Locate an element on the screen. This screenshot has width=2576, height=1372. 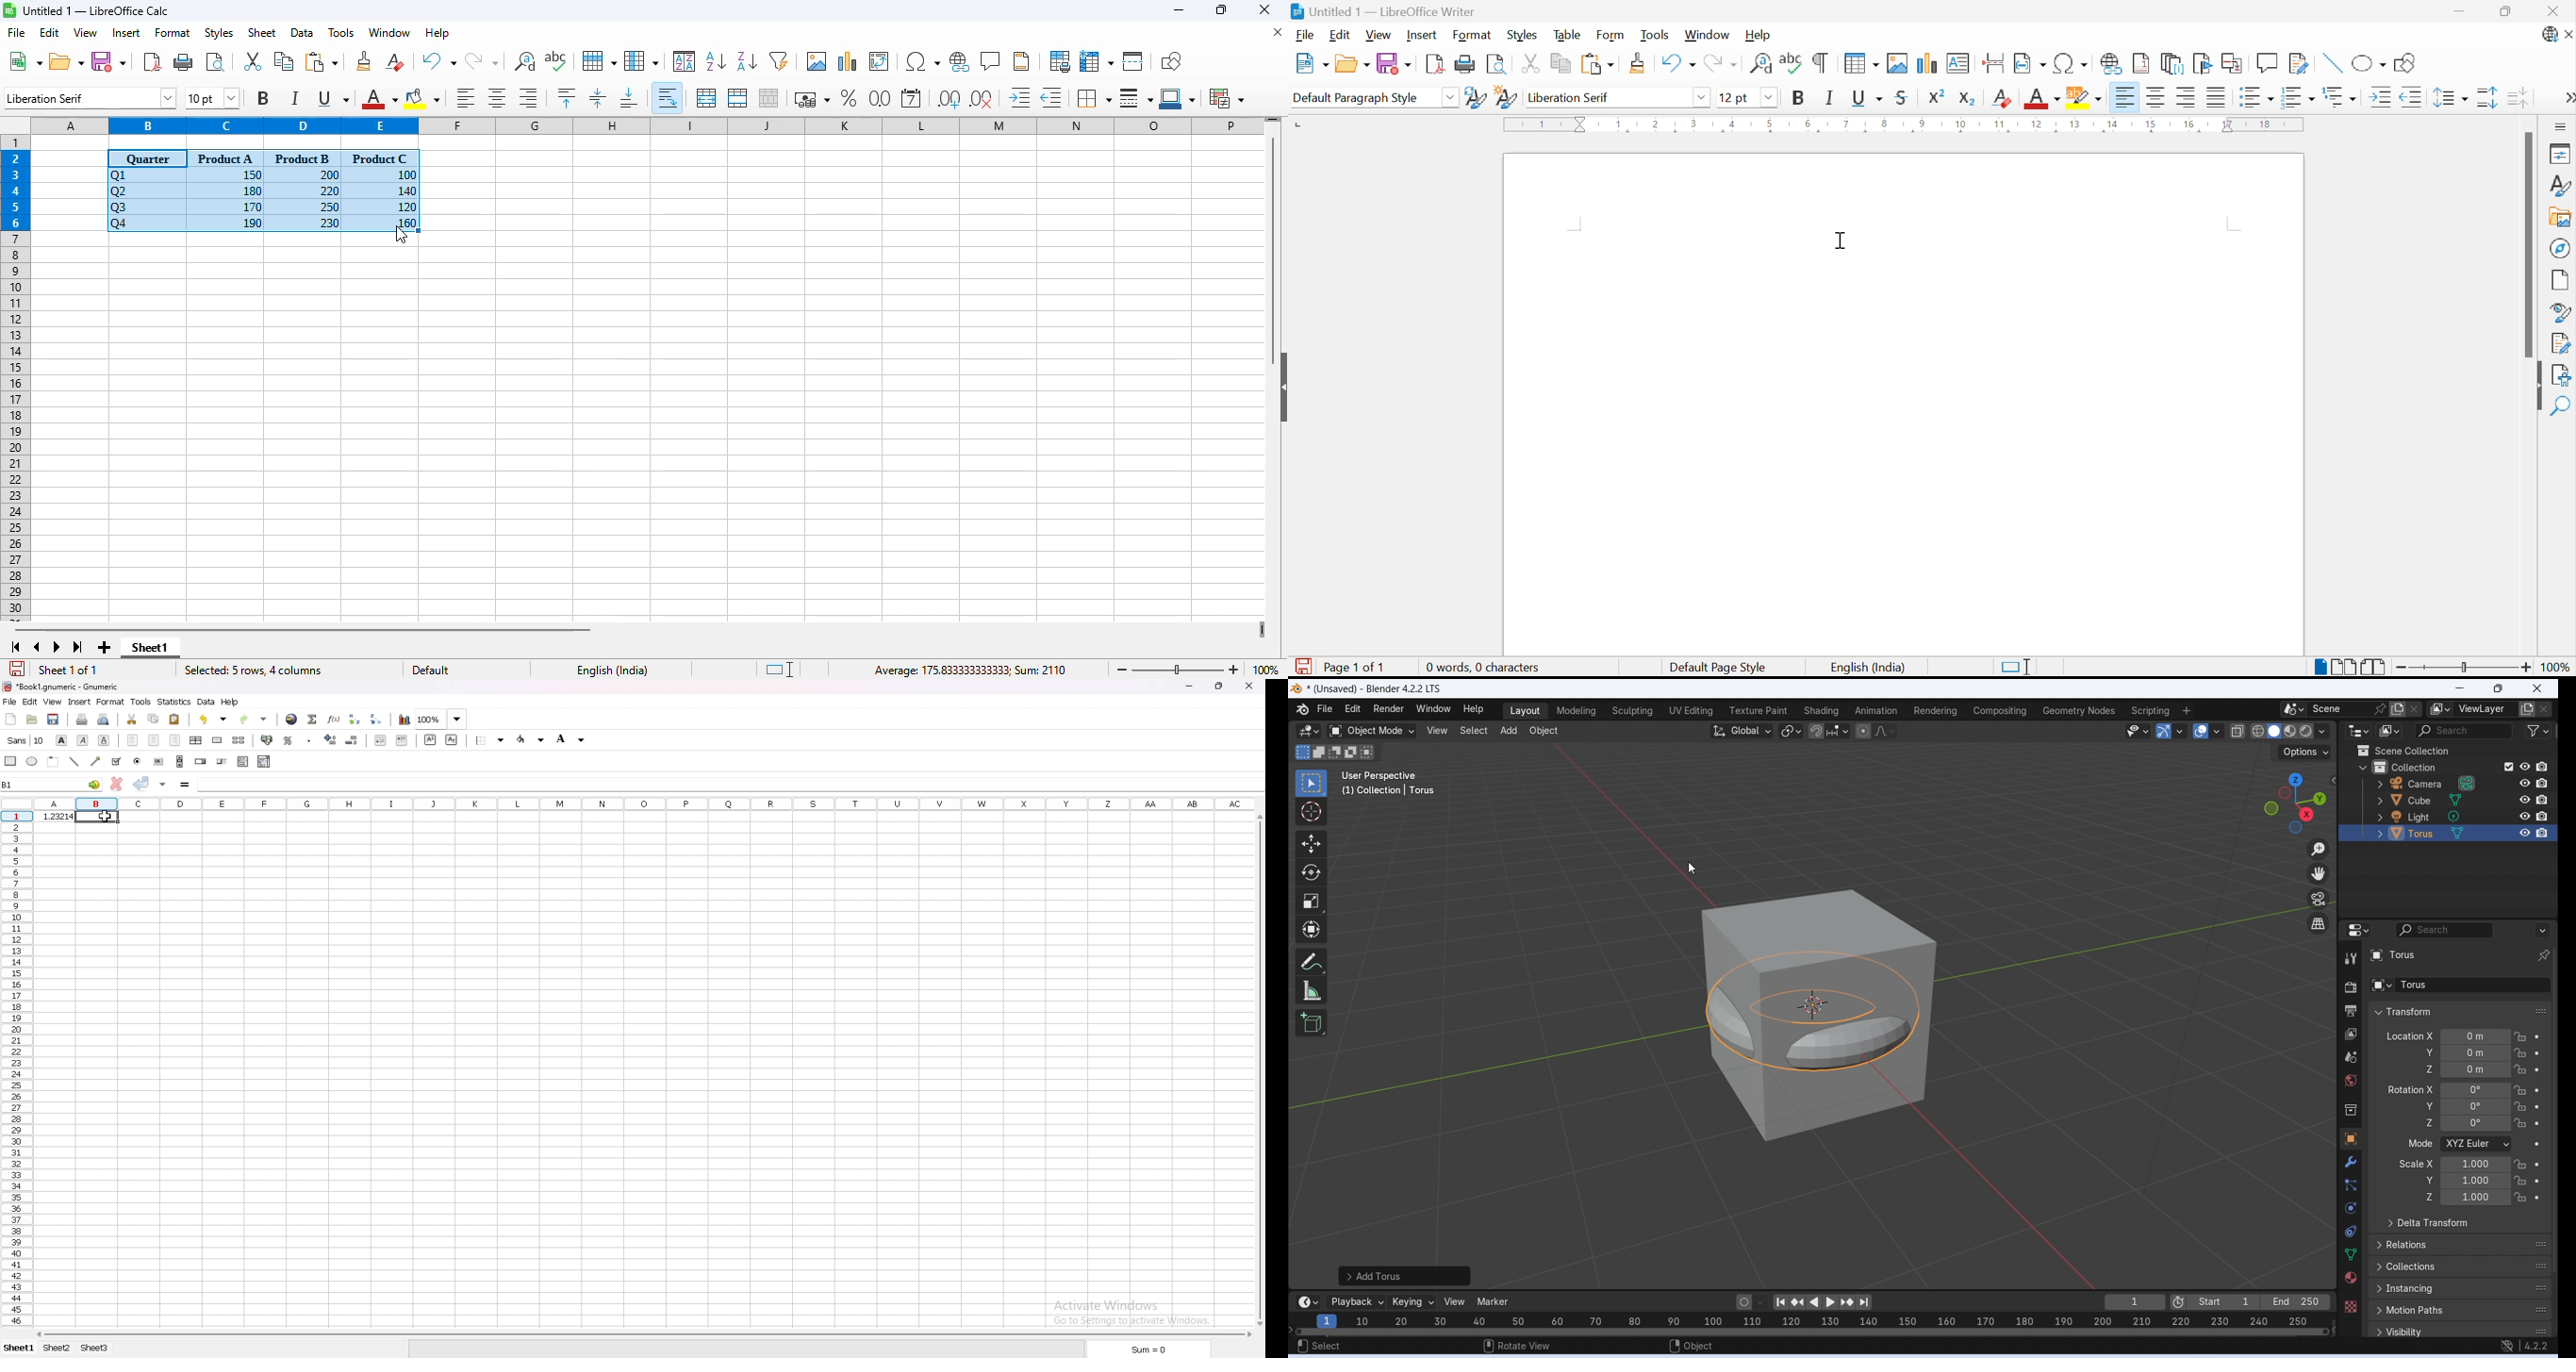
Search is located at coordinates (2461, 731).